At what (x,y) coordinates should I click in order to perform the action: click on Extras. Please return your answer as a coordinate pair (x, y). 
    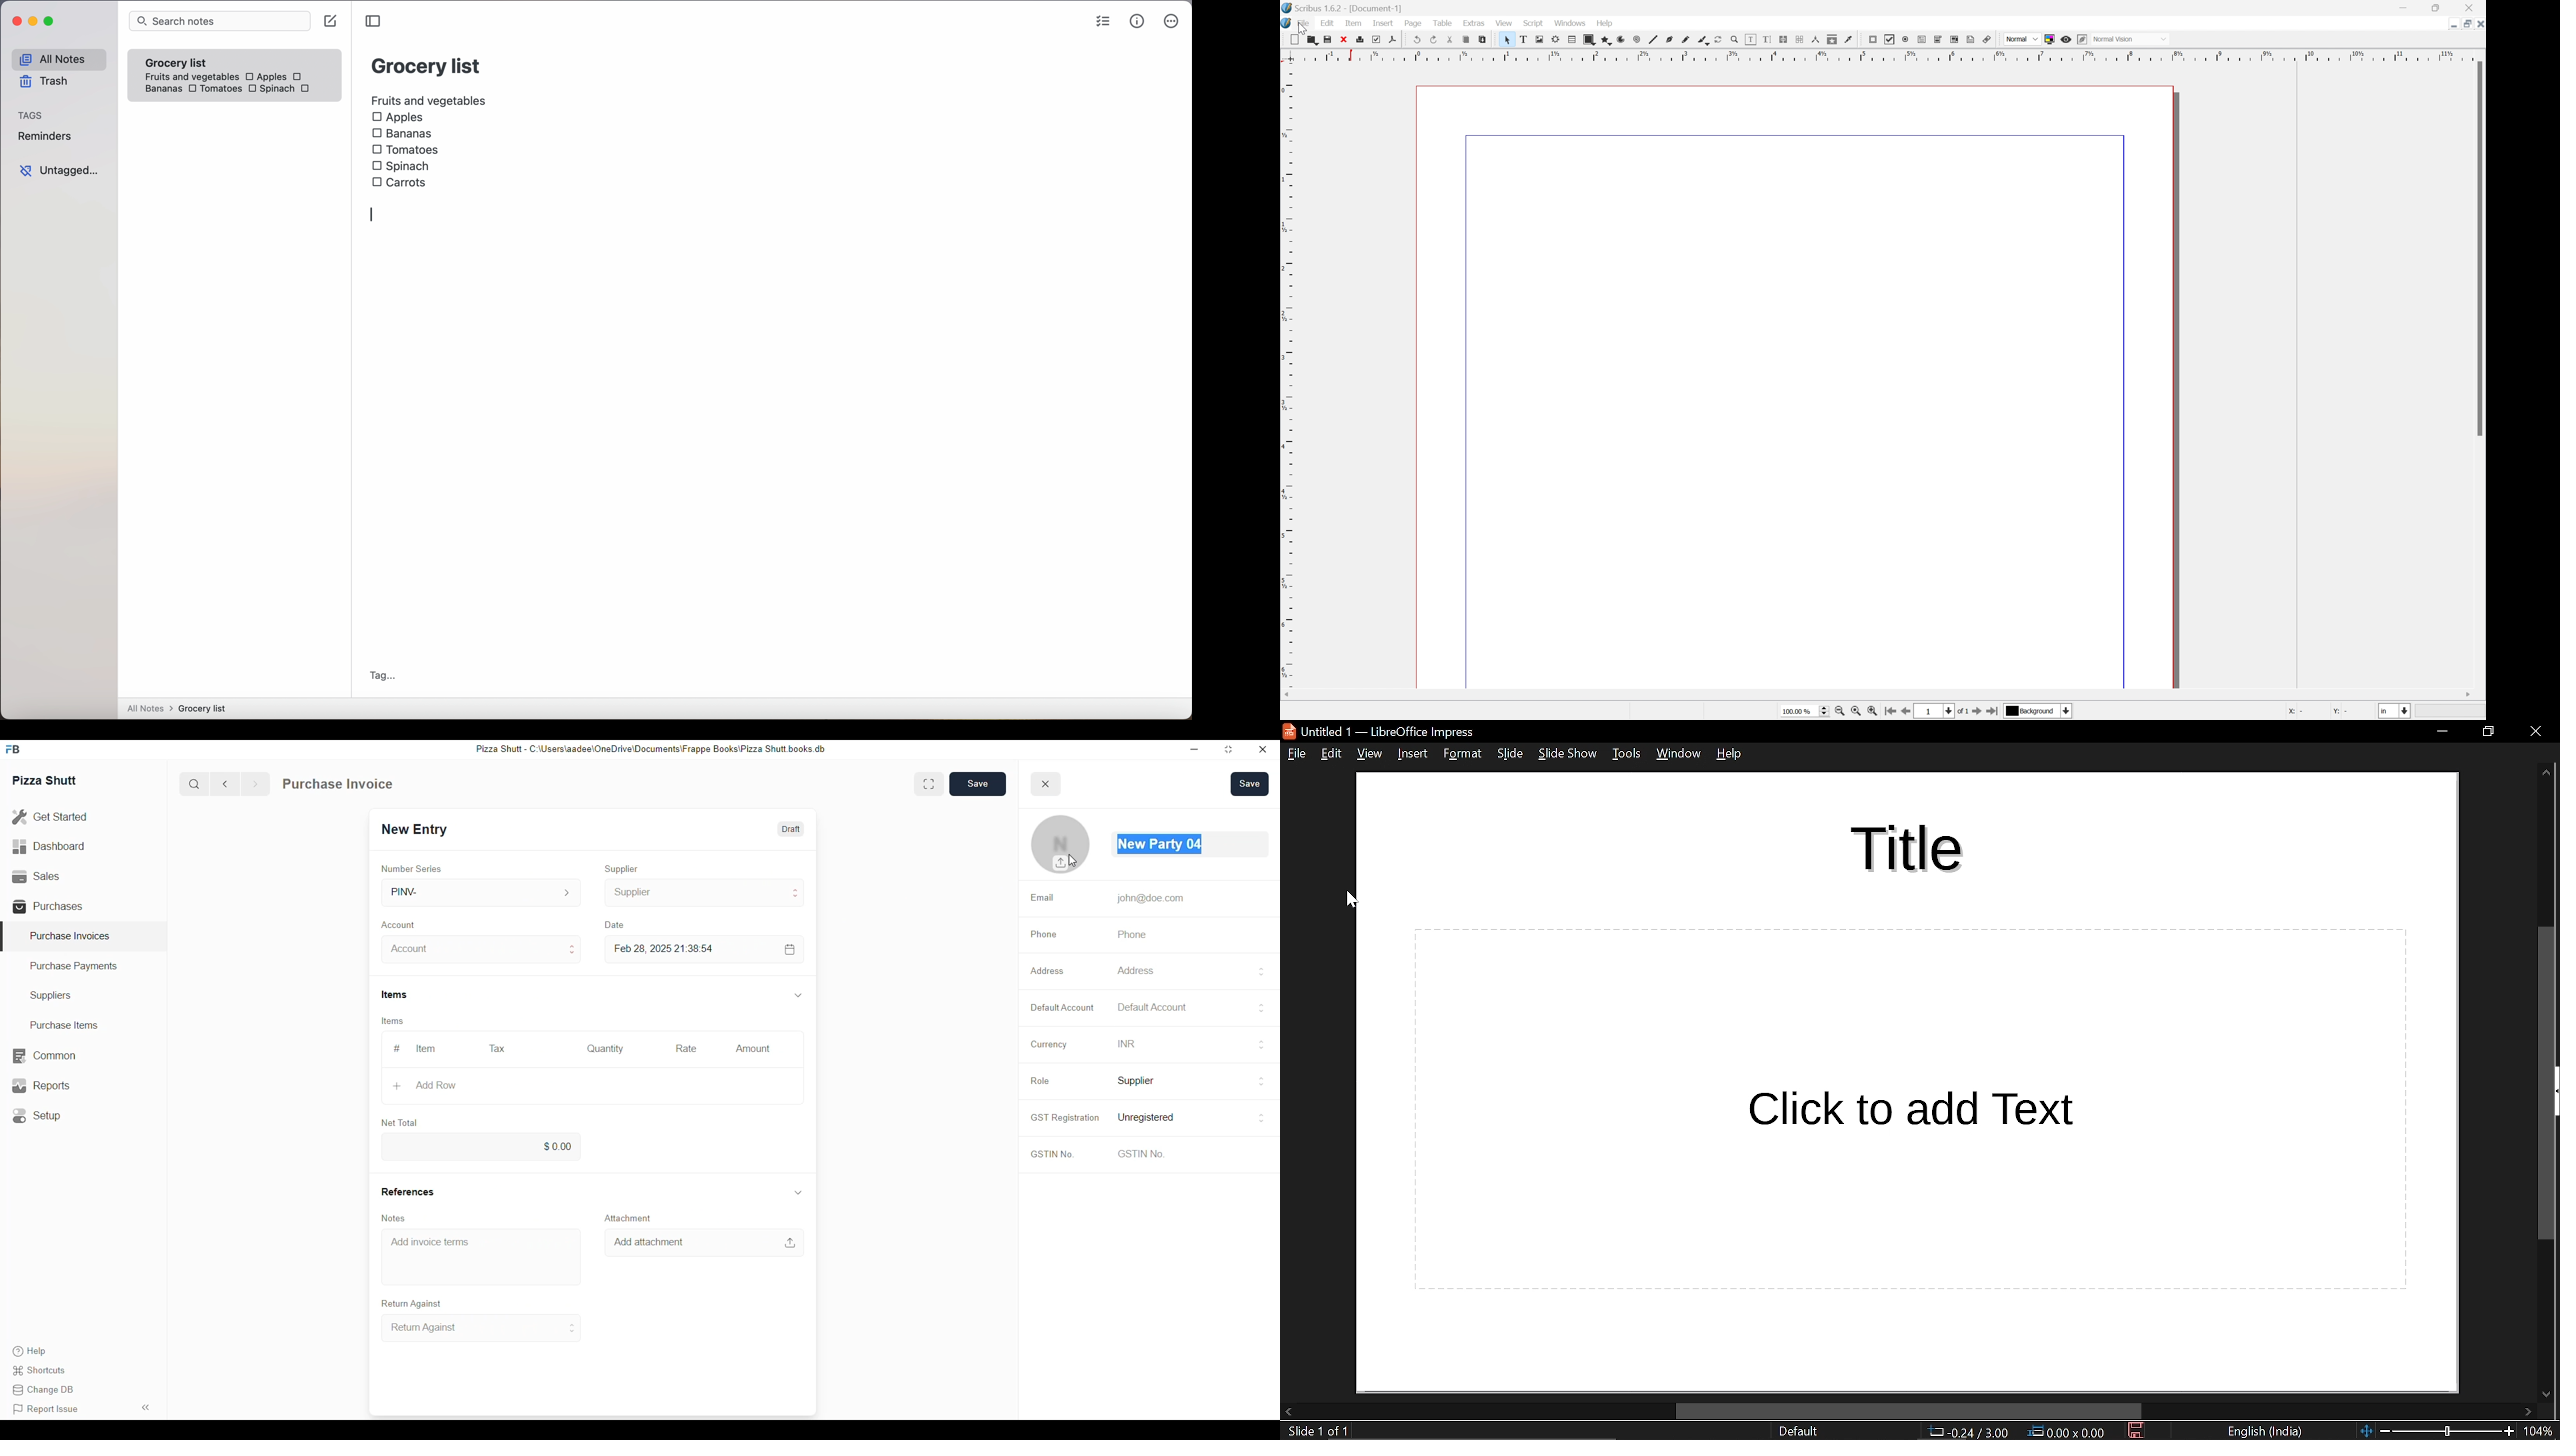
    Looking at the image, I should click on (1474, 24).